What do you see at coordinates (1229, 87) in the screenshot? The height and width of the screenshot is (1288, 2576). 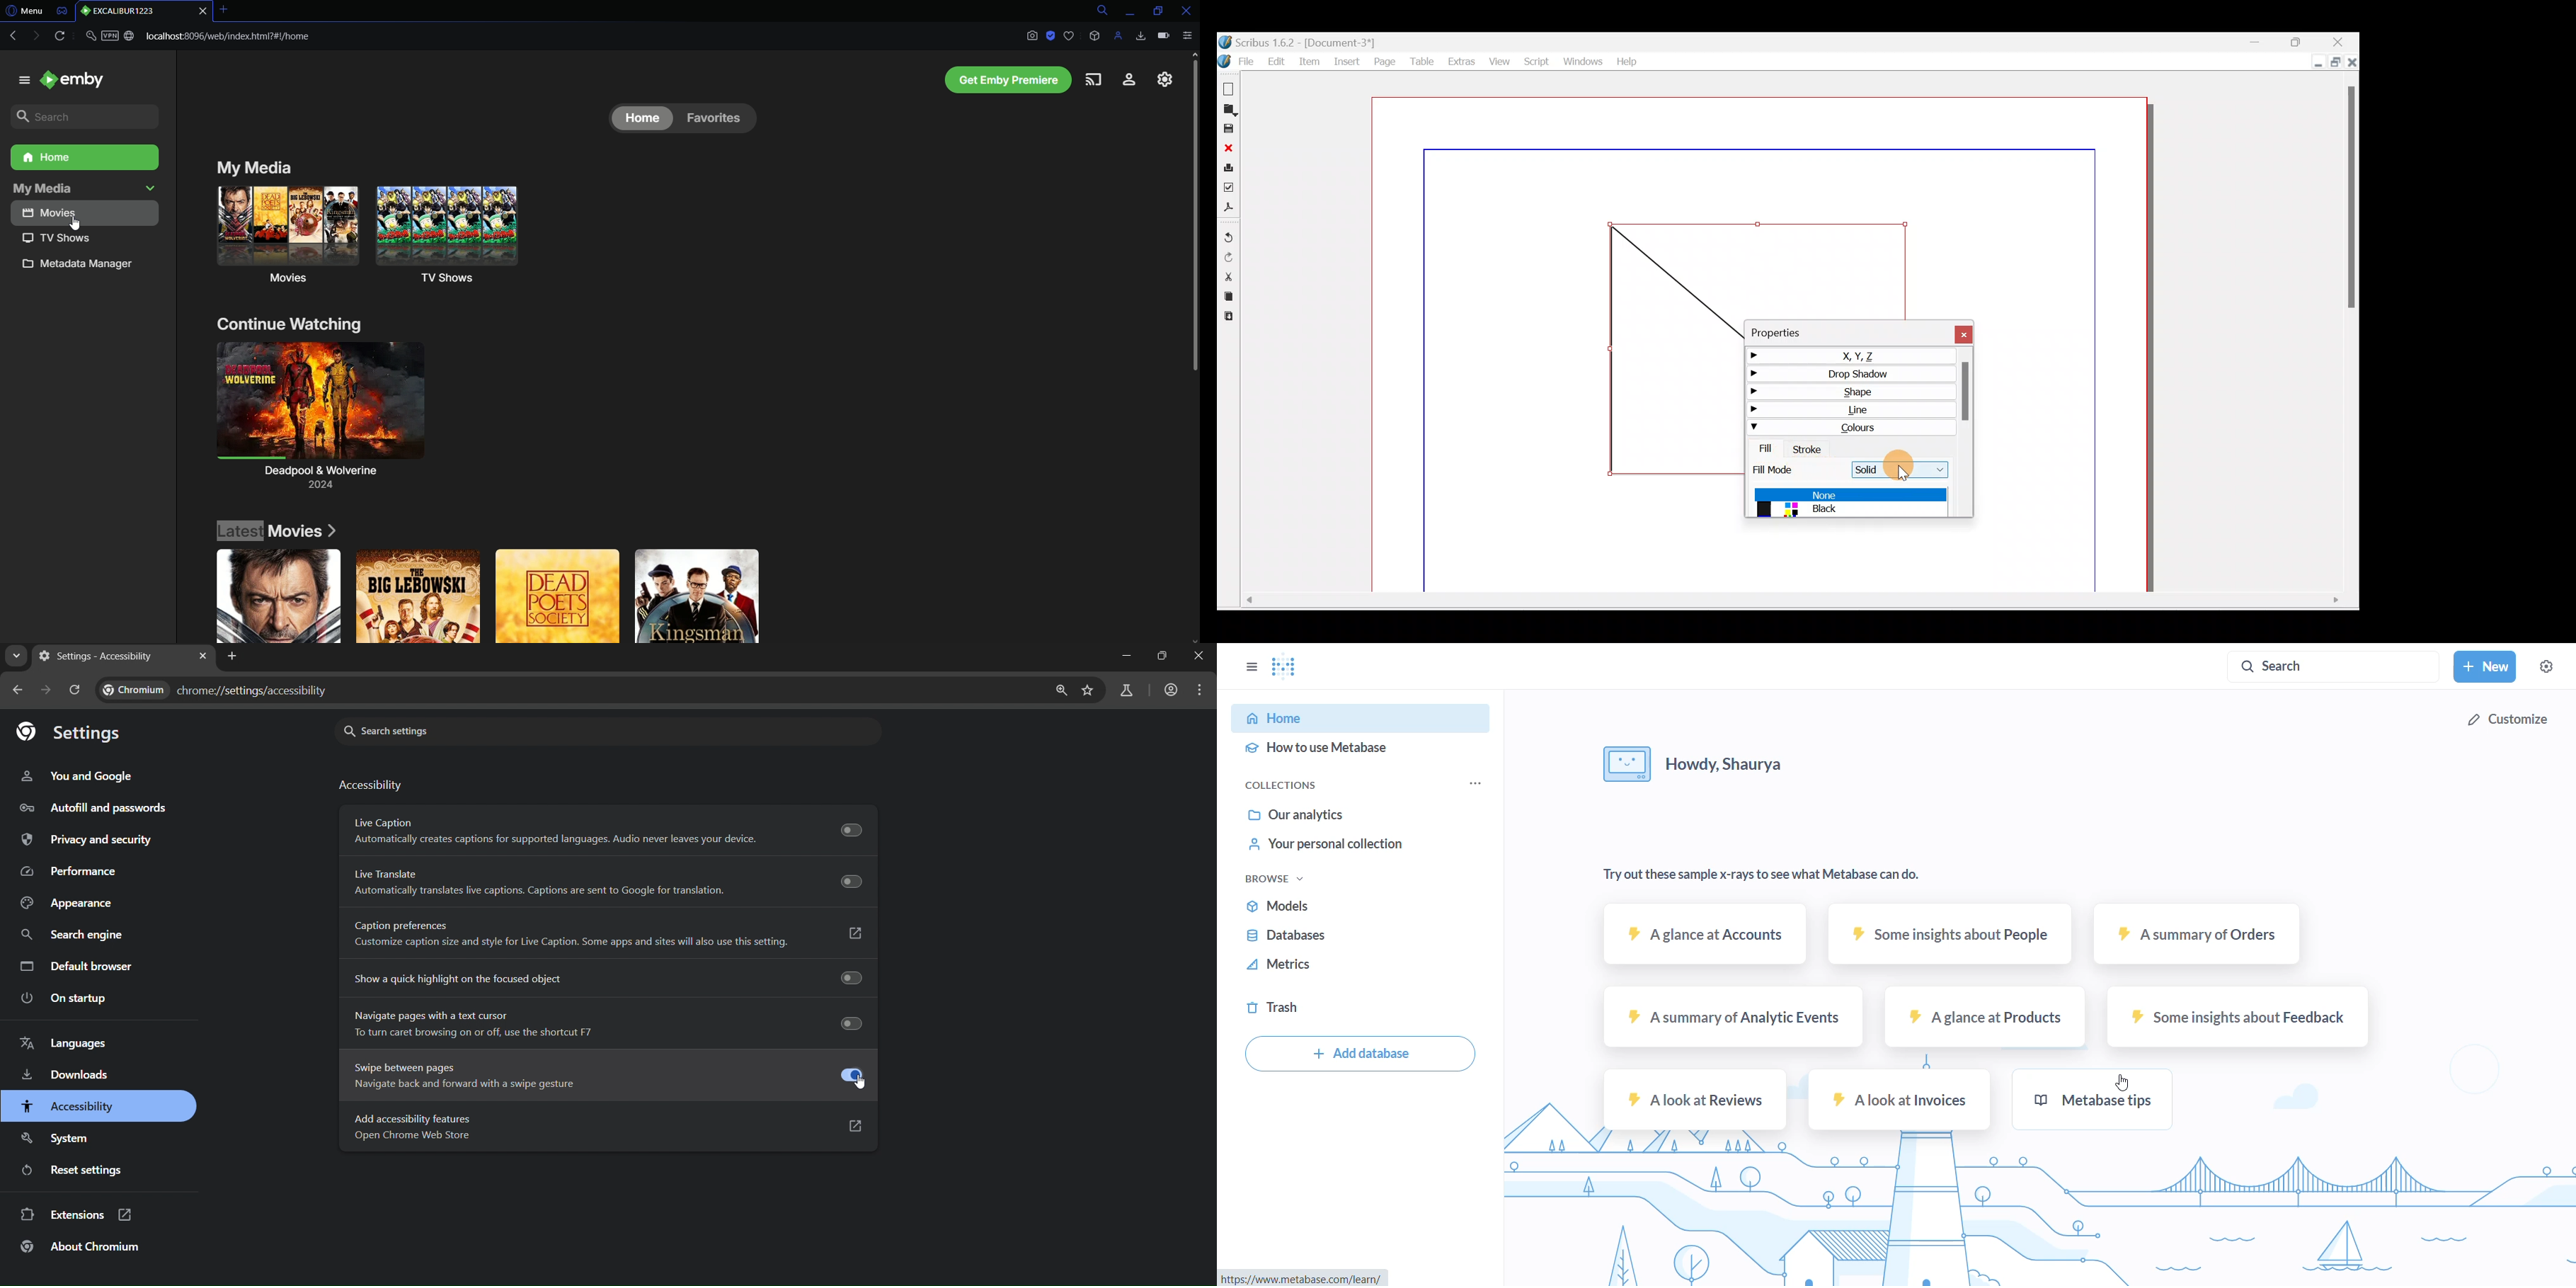 I see `New` at bounding box center [1229, 87].